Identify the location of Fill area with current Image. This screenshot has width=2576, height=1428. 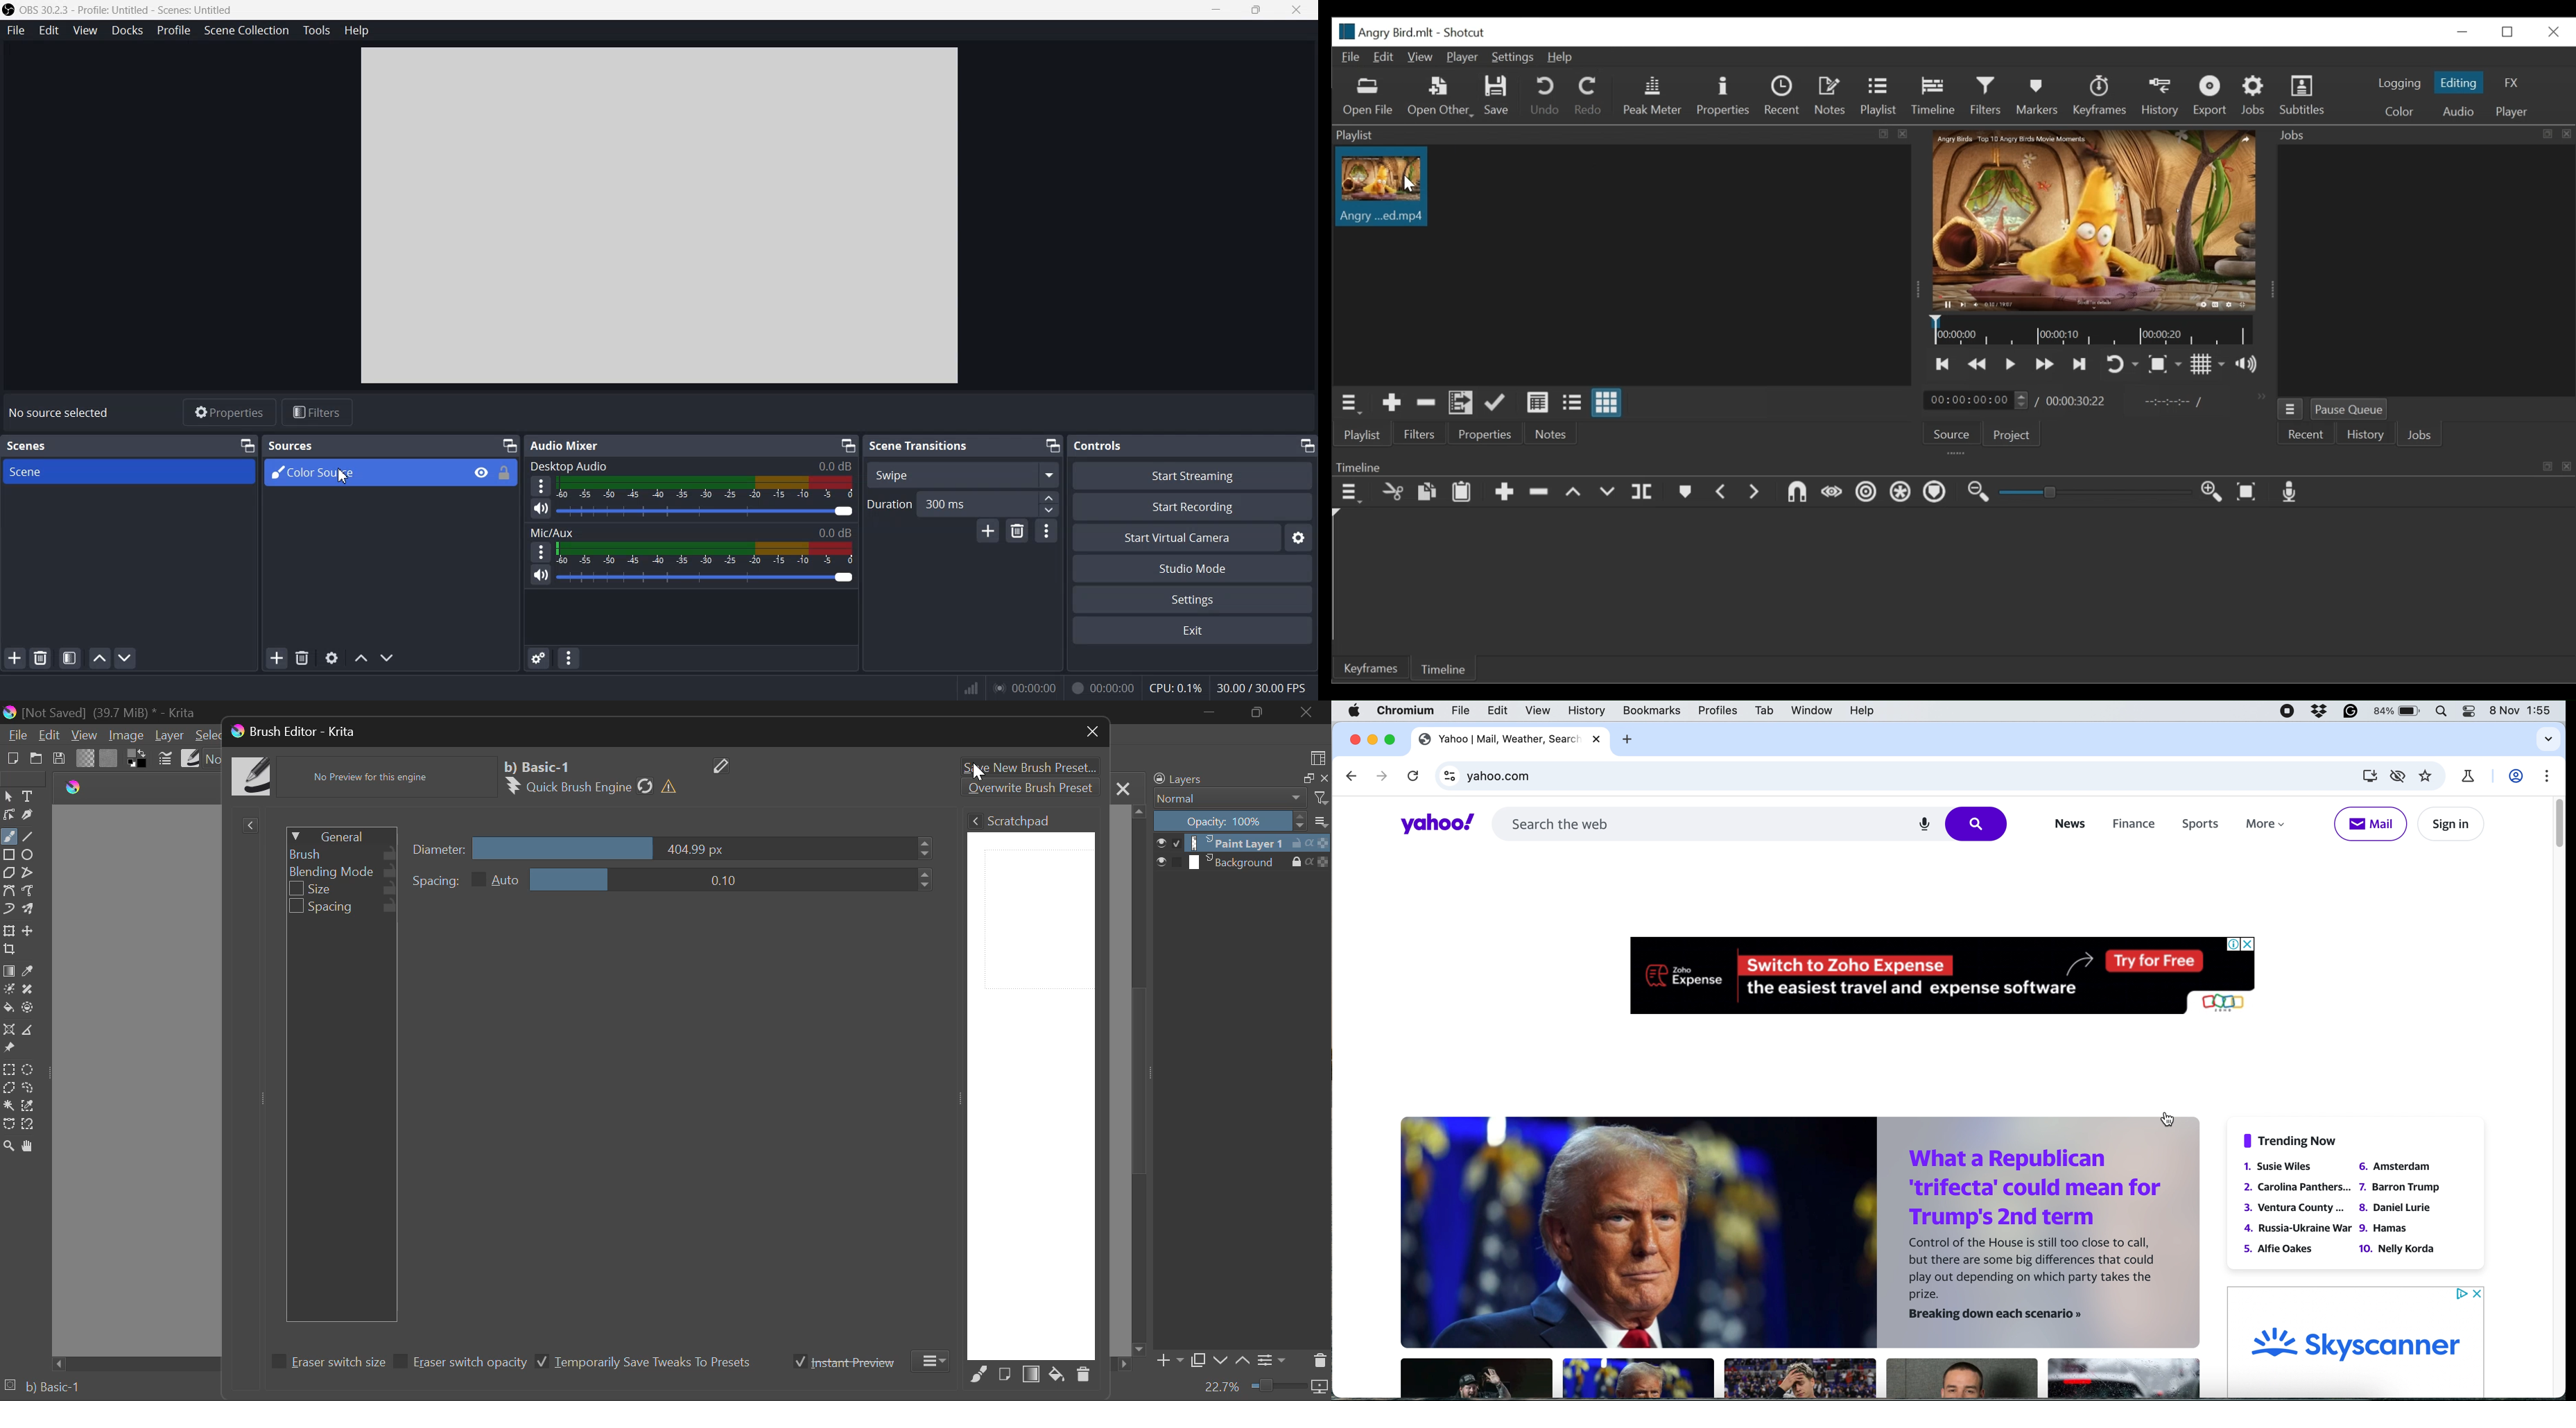
(1004, 1375).